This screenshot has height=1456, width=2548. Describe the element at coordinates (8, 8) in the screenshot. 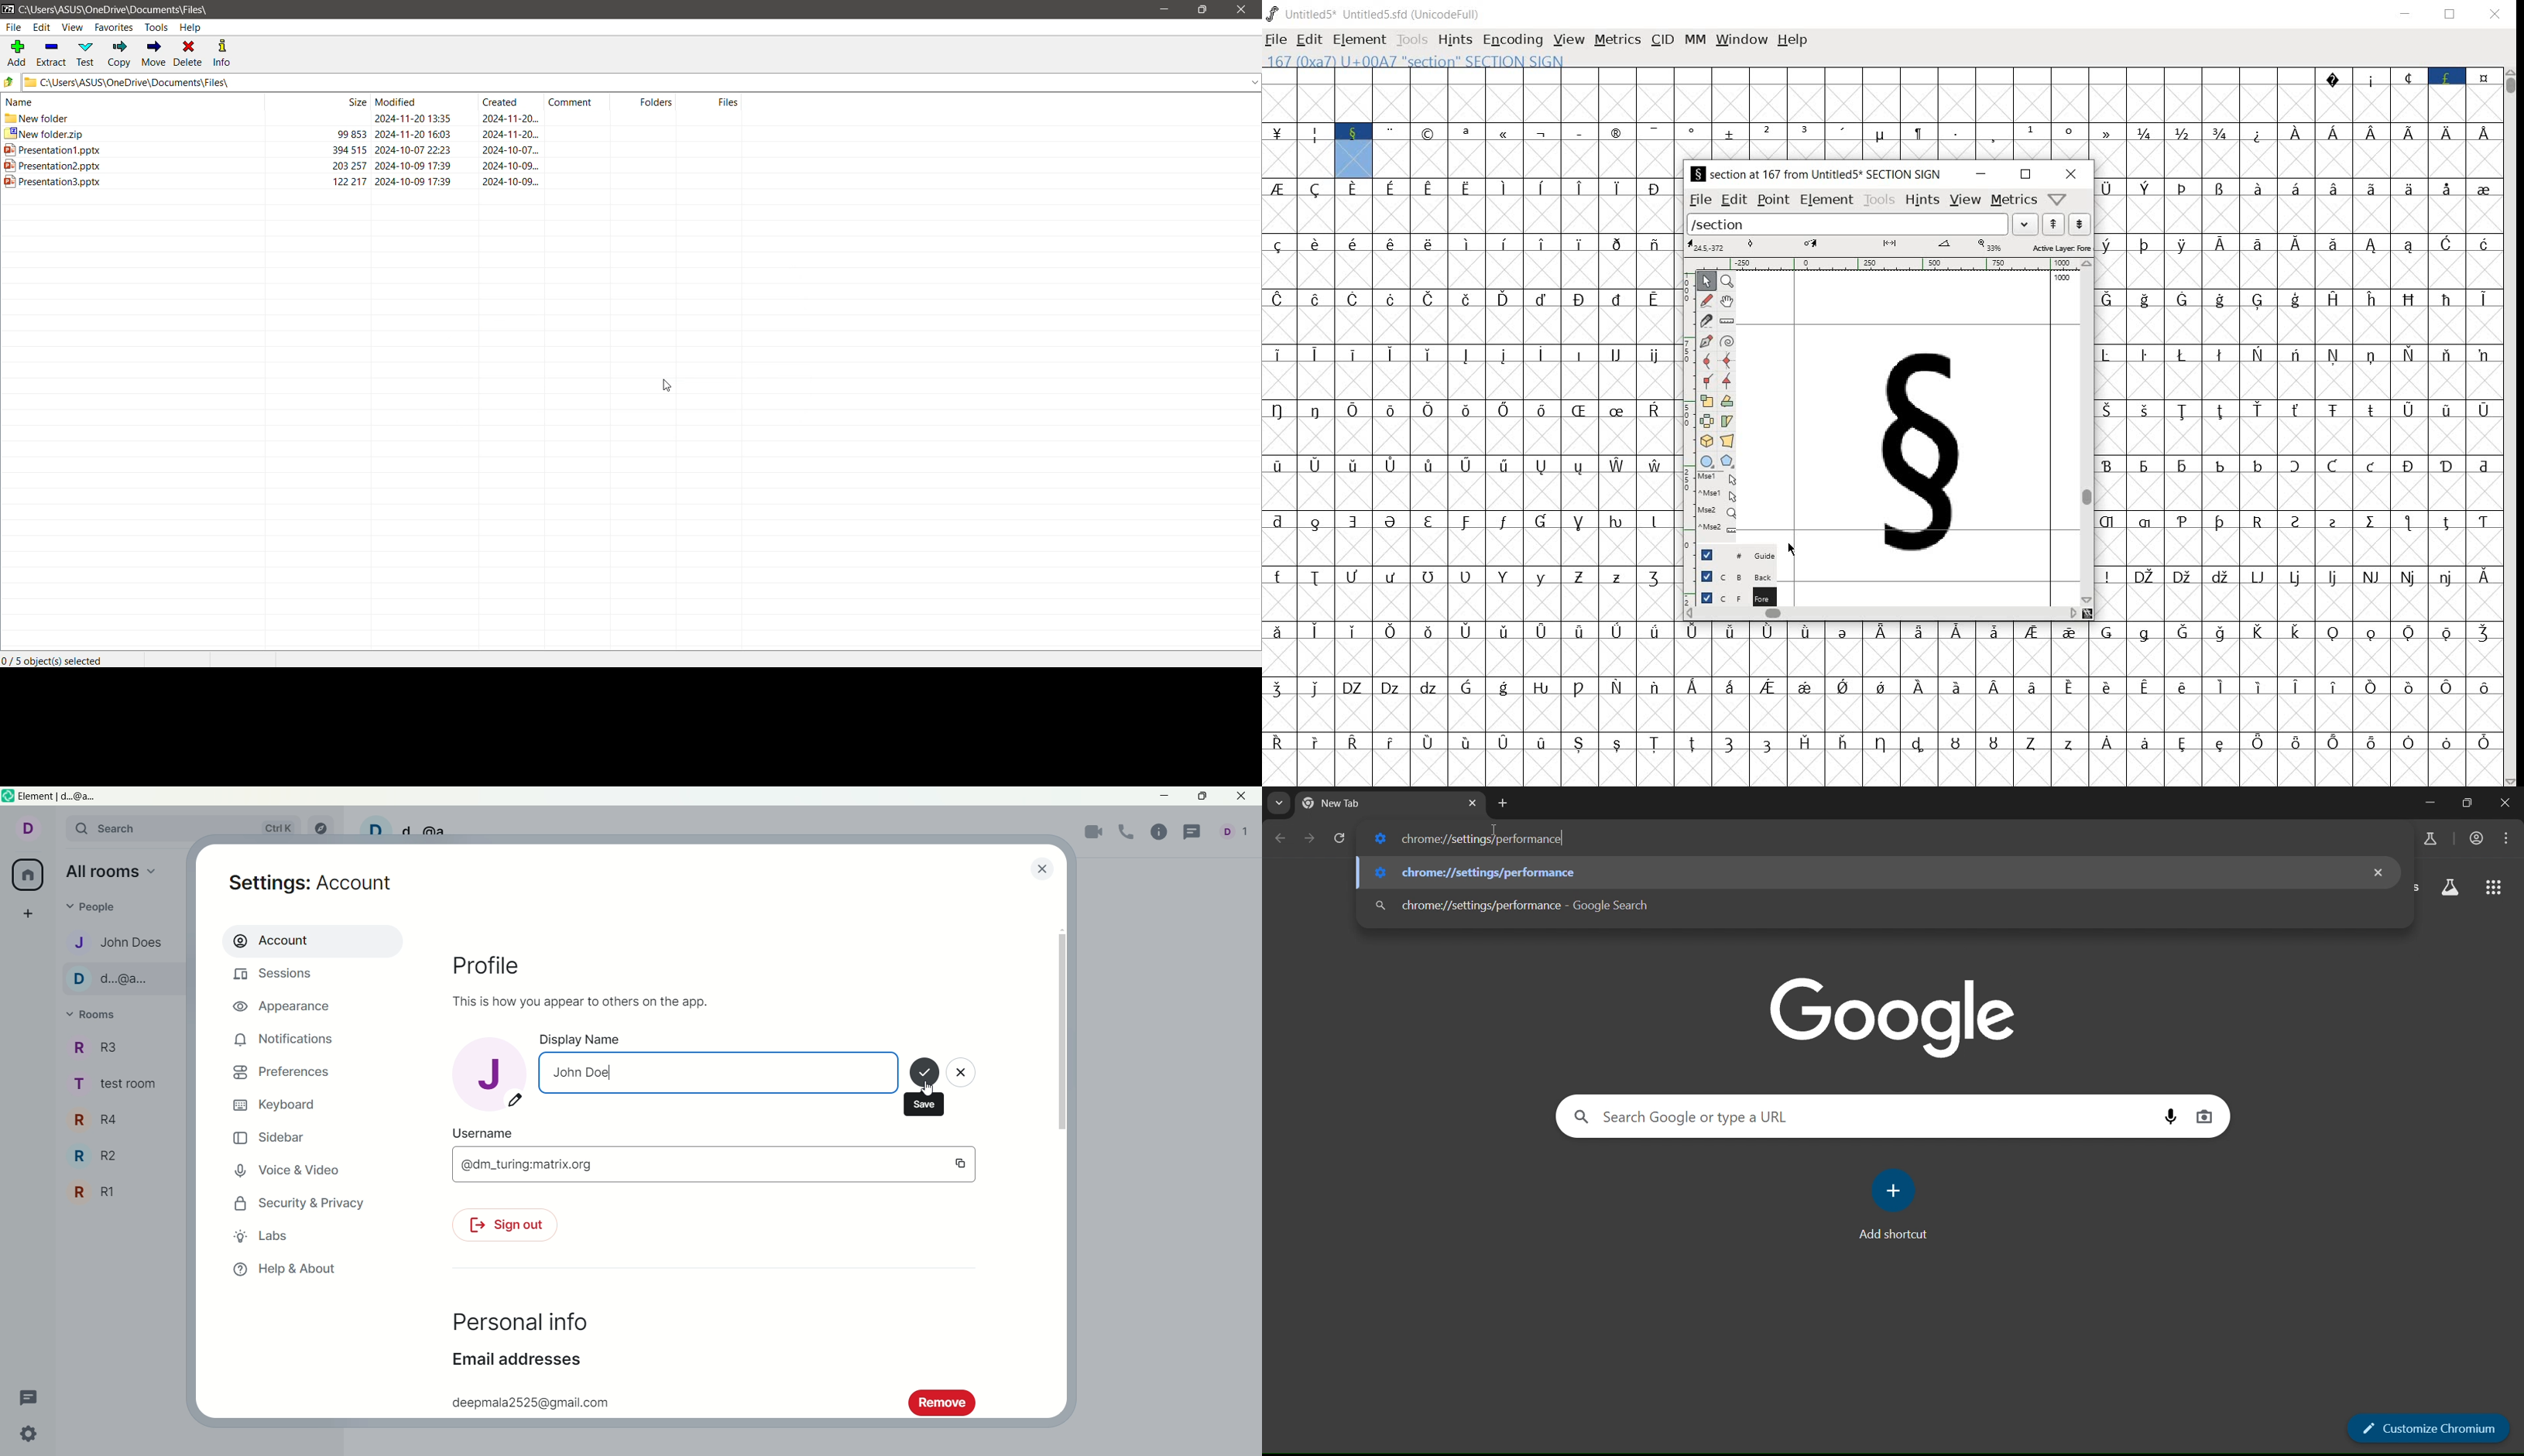

I see `Application Logo` at that location.